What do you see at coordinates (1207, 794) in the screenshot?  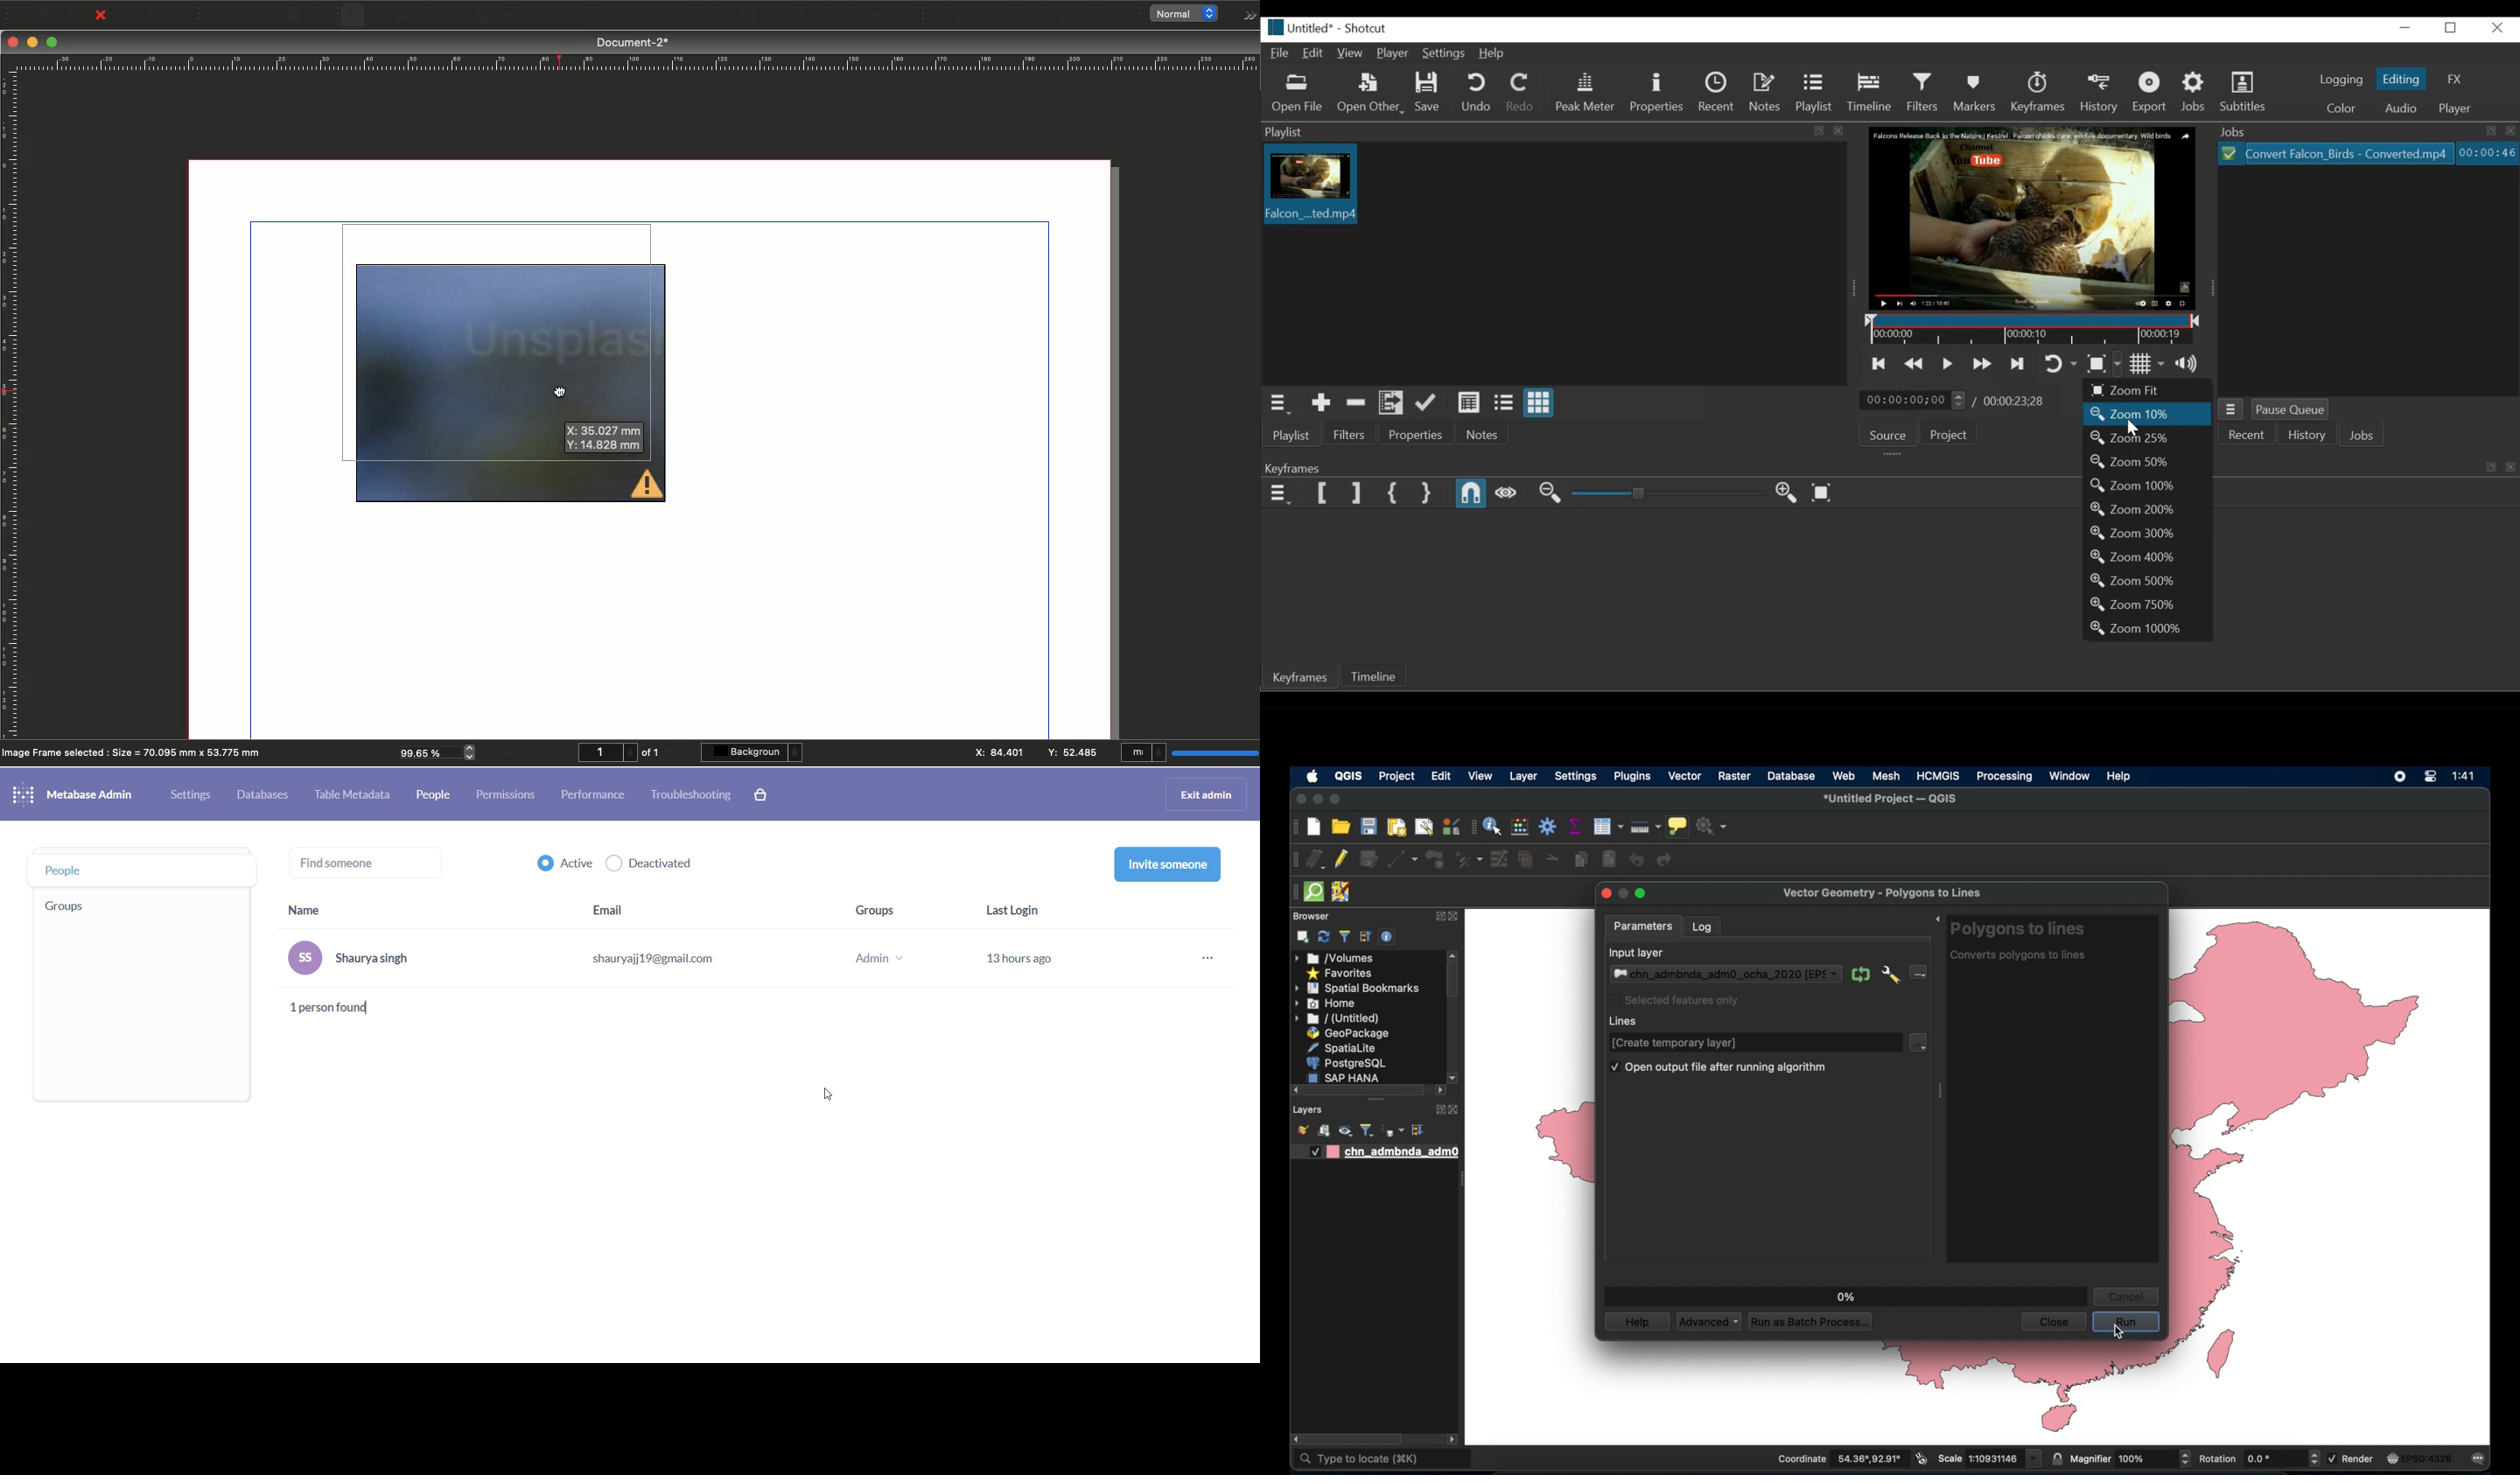 I see `exit admin` at bounding box center [1207, 794].